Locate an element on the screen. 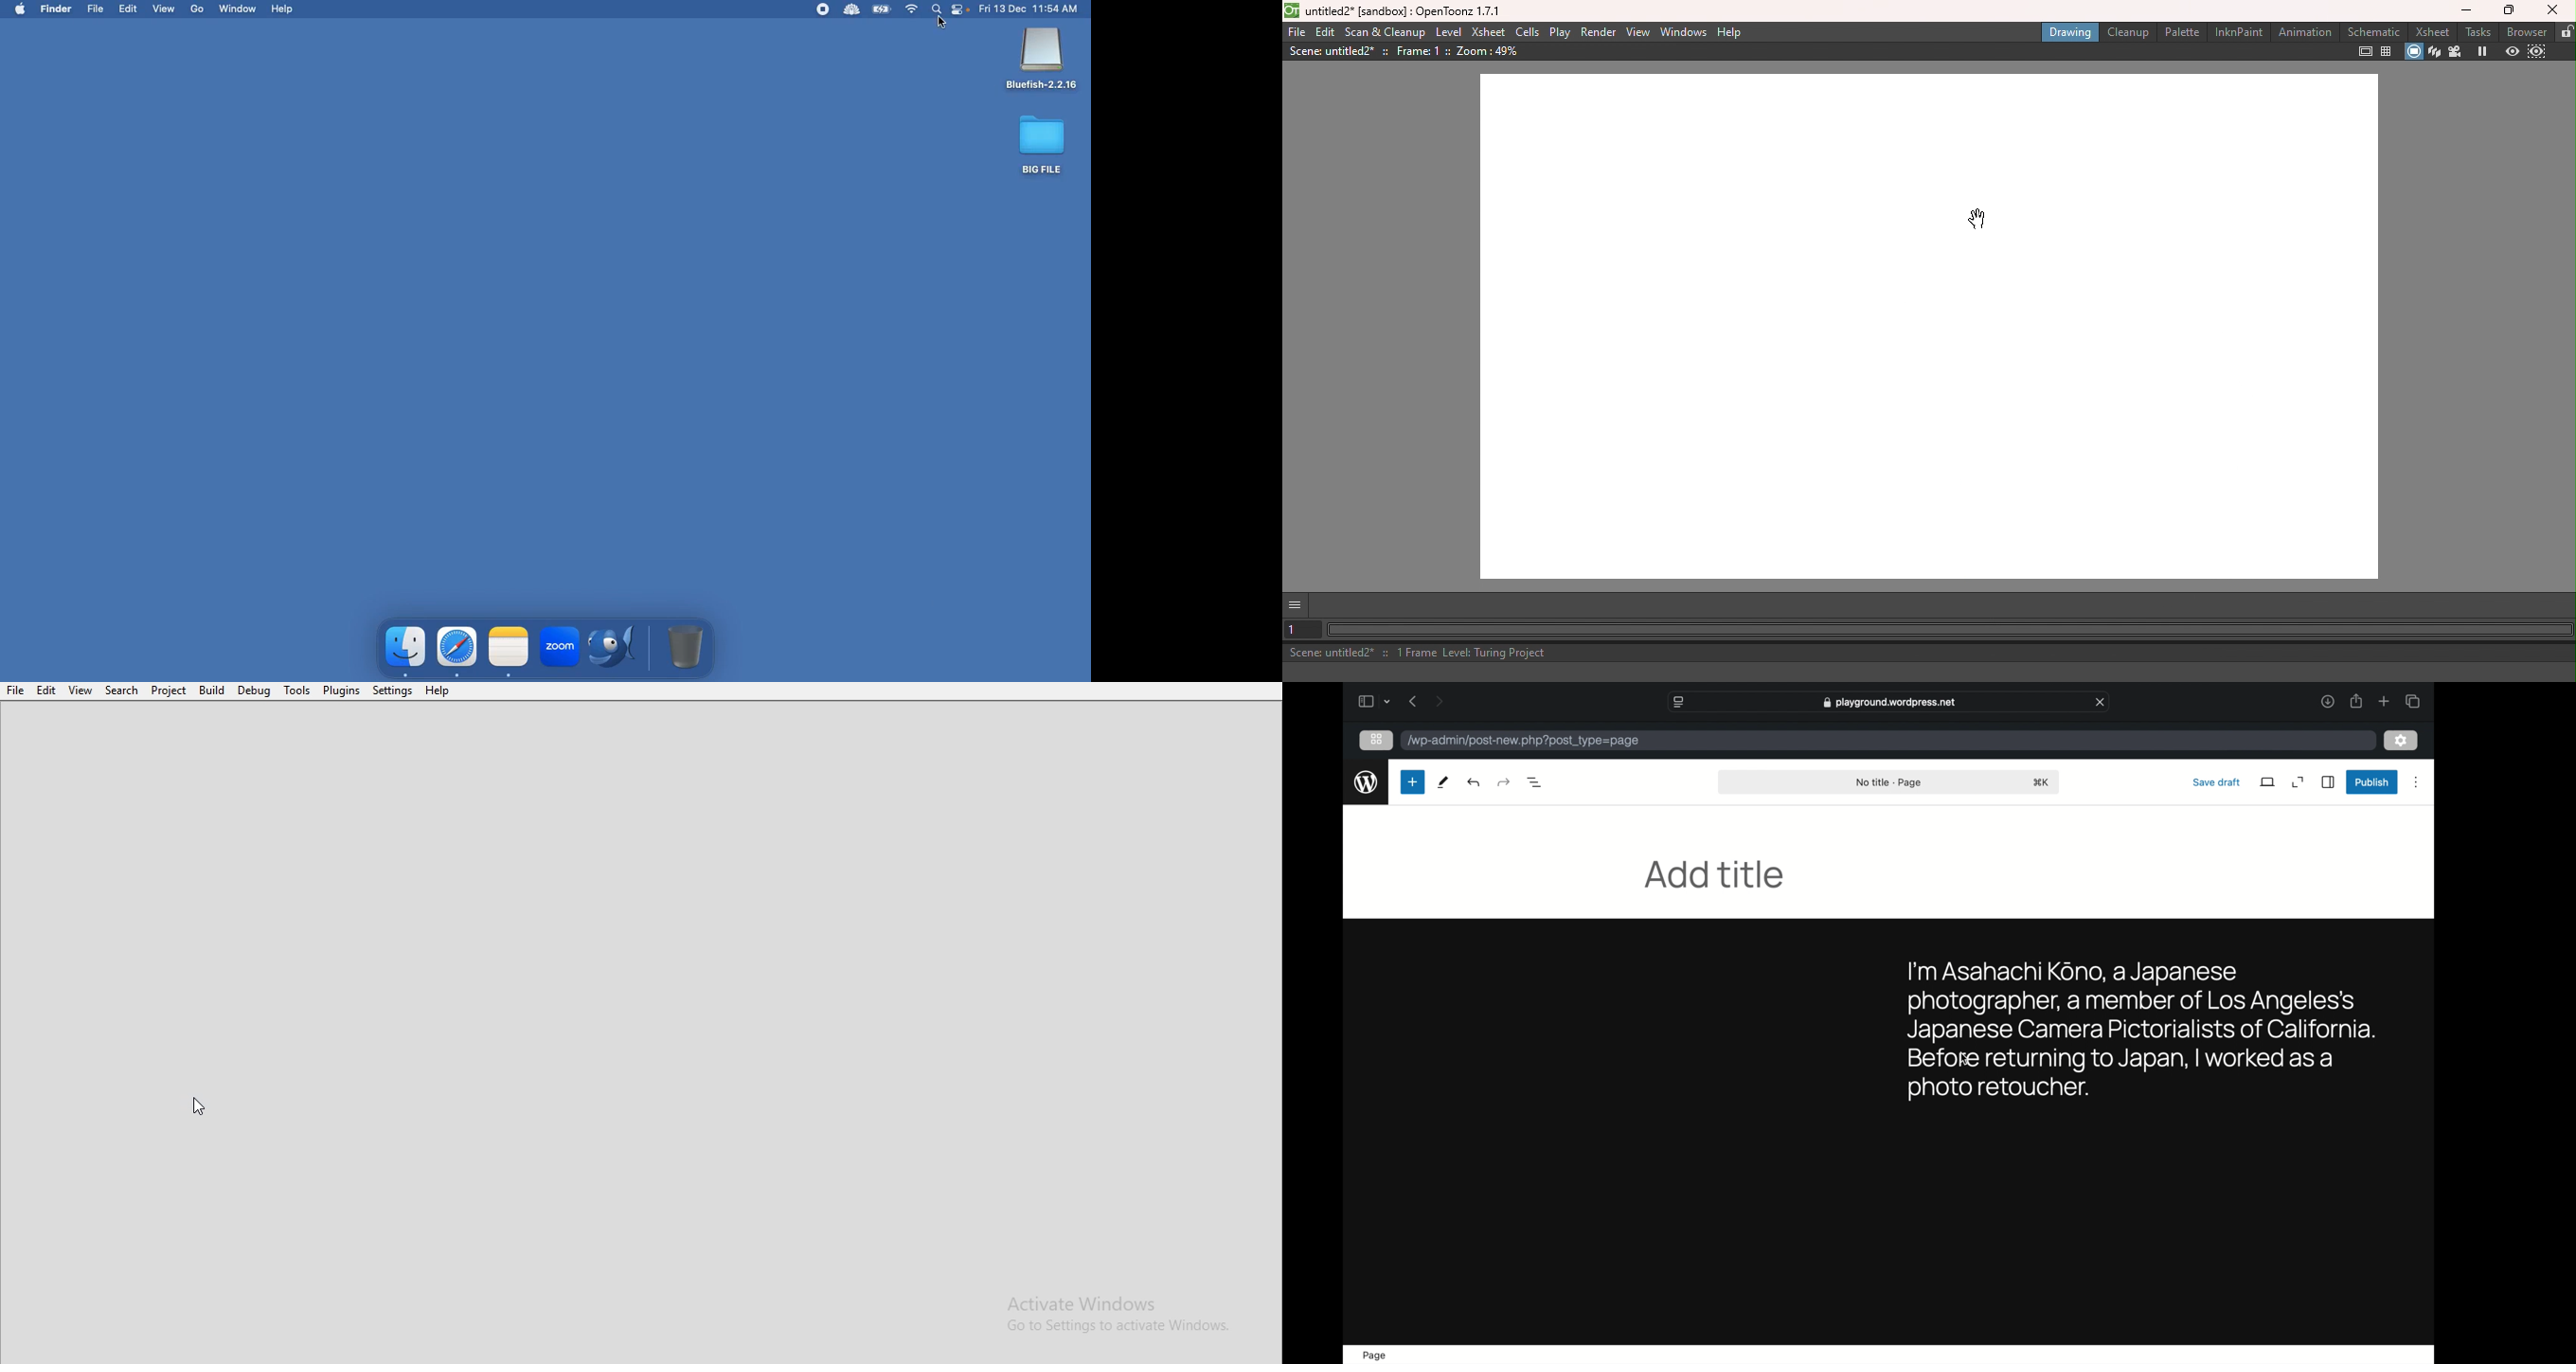 The height and width of the screenshot is (1372, 2576). File is located at coordinates (1295, 31).